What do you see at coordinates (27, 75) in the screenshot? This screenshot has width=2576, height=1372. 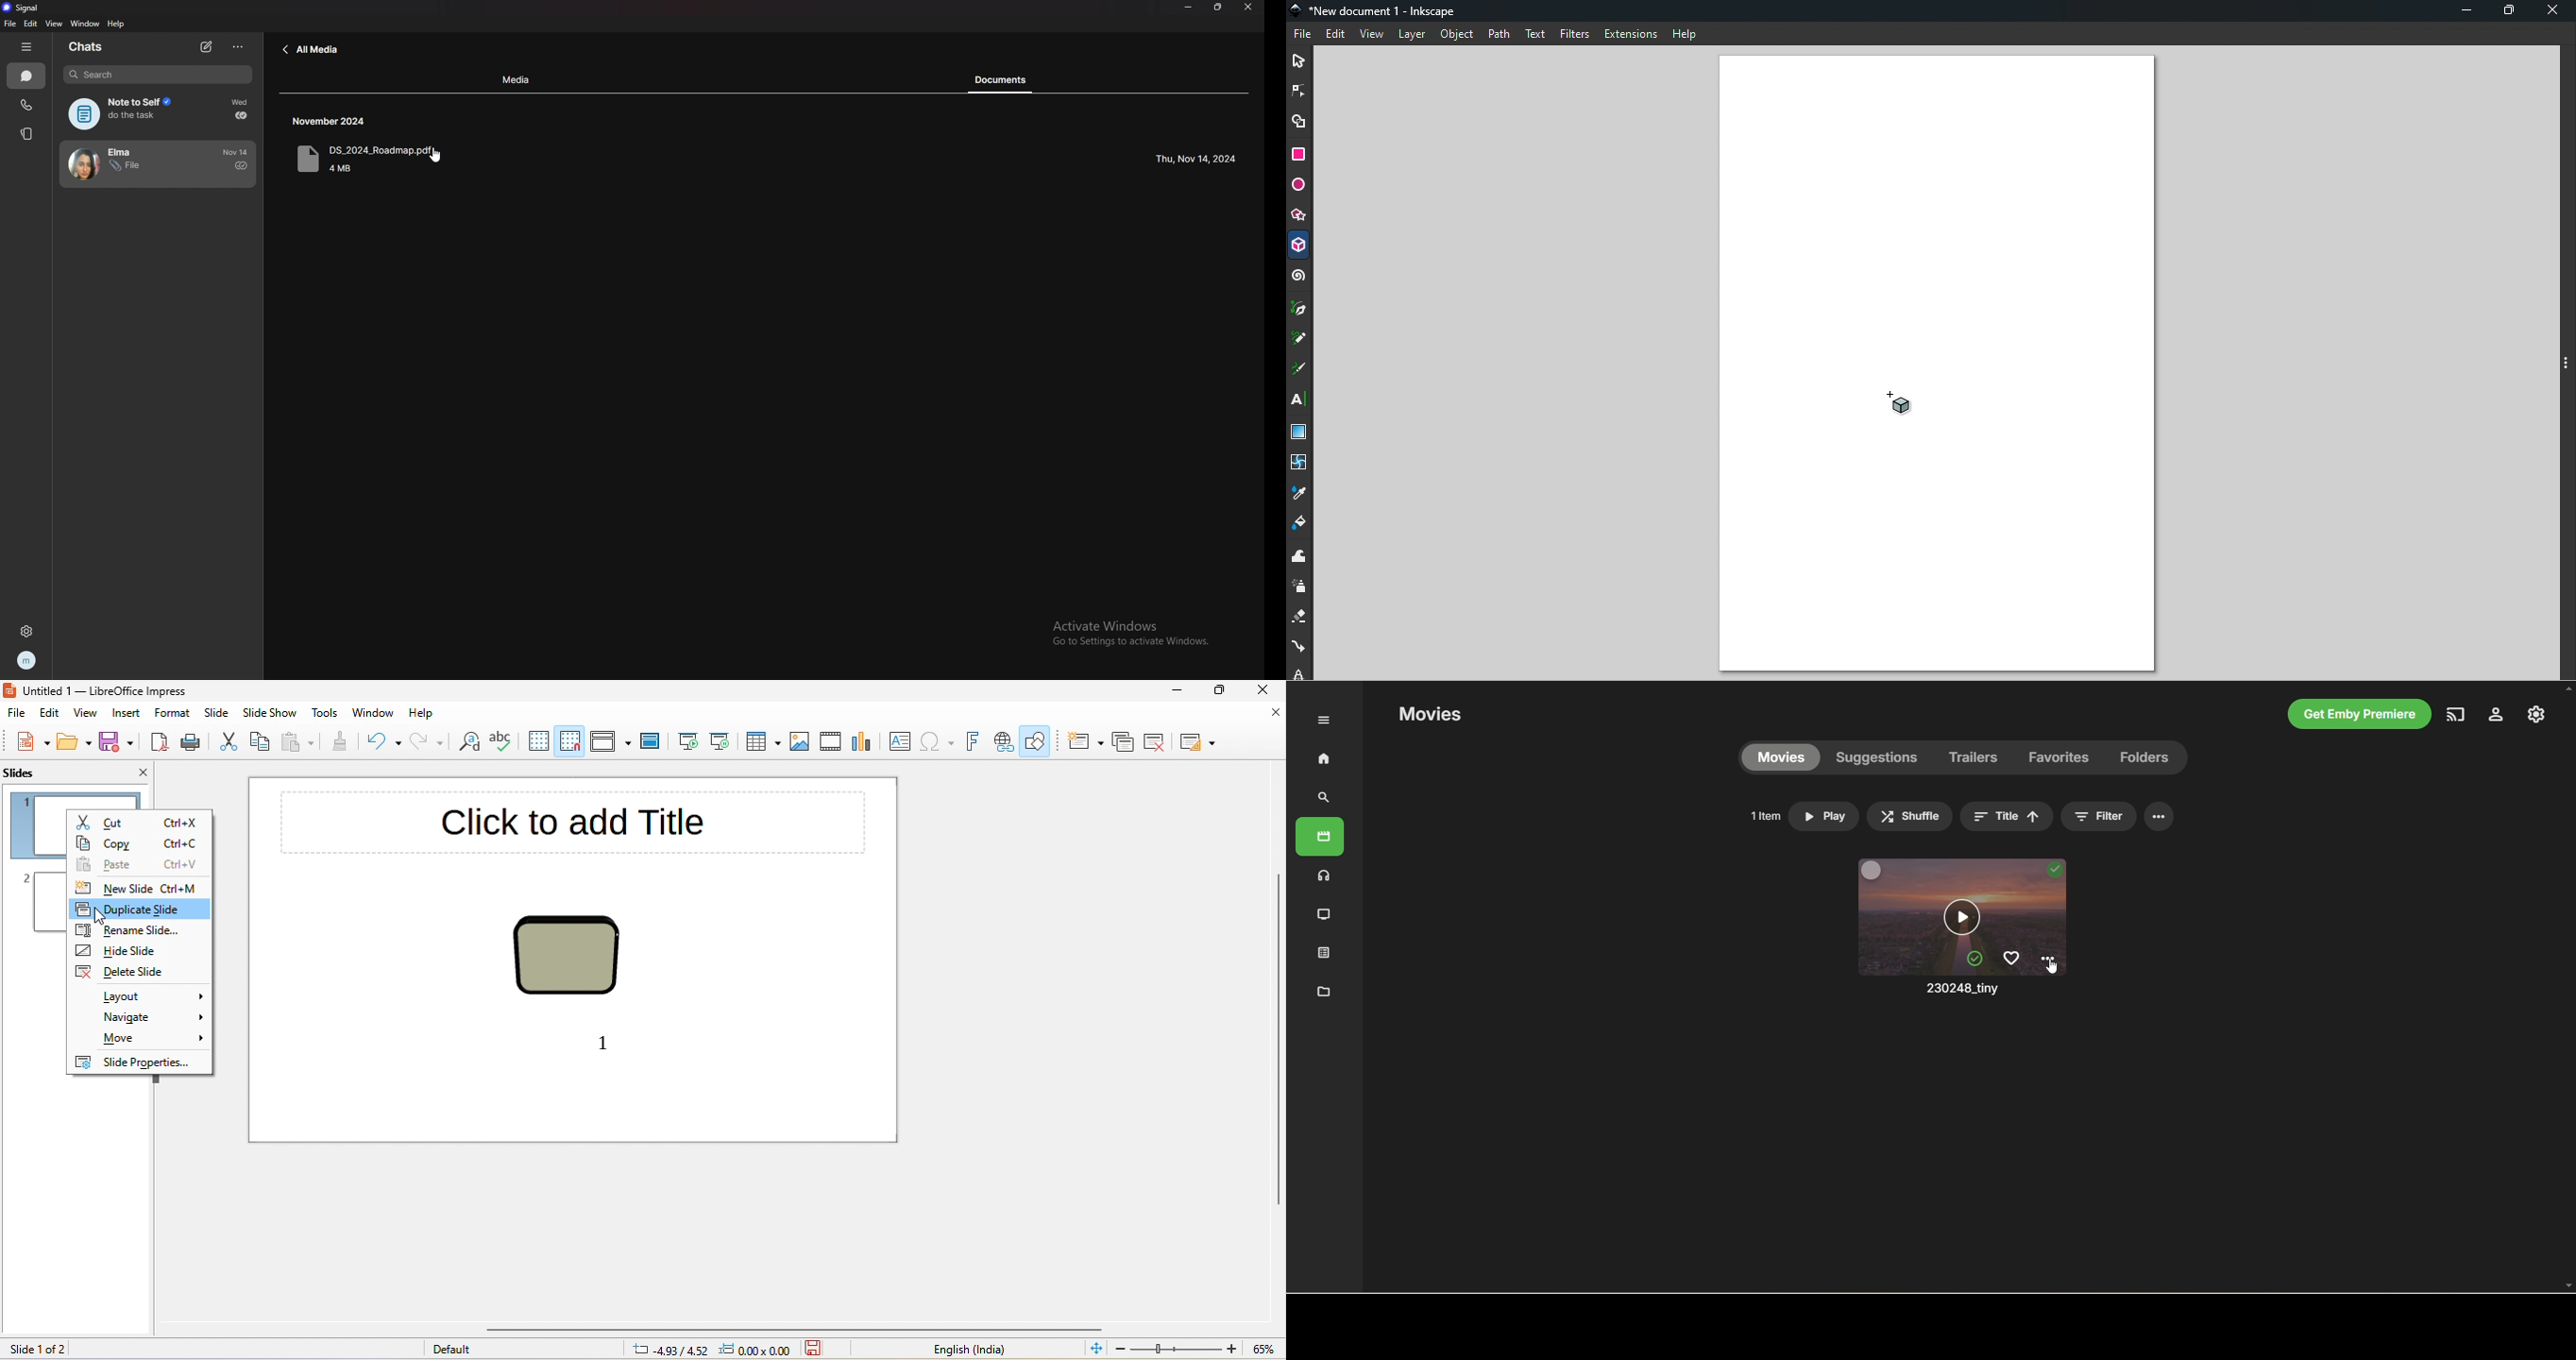 I see `chats` at bounding box center [27, 75].